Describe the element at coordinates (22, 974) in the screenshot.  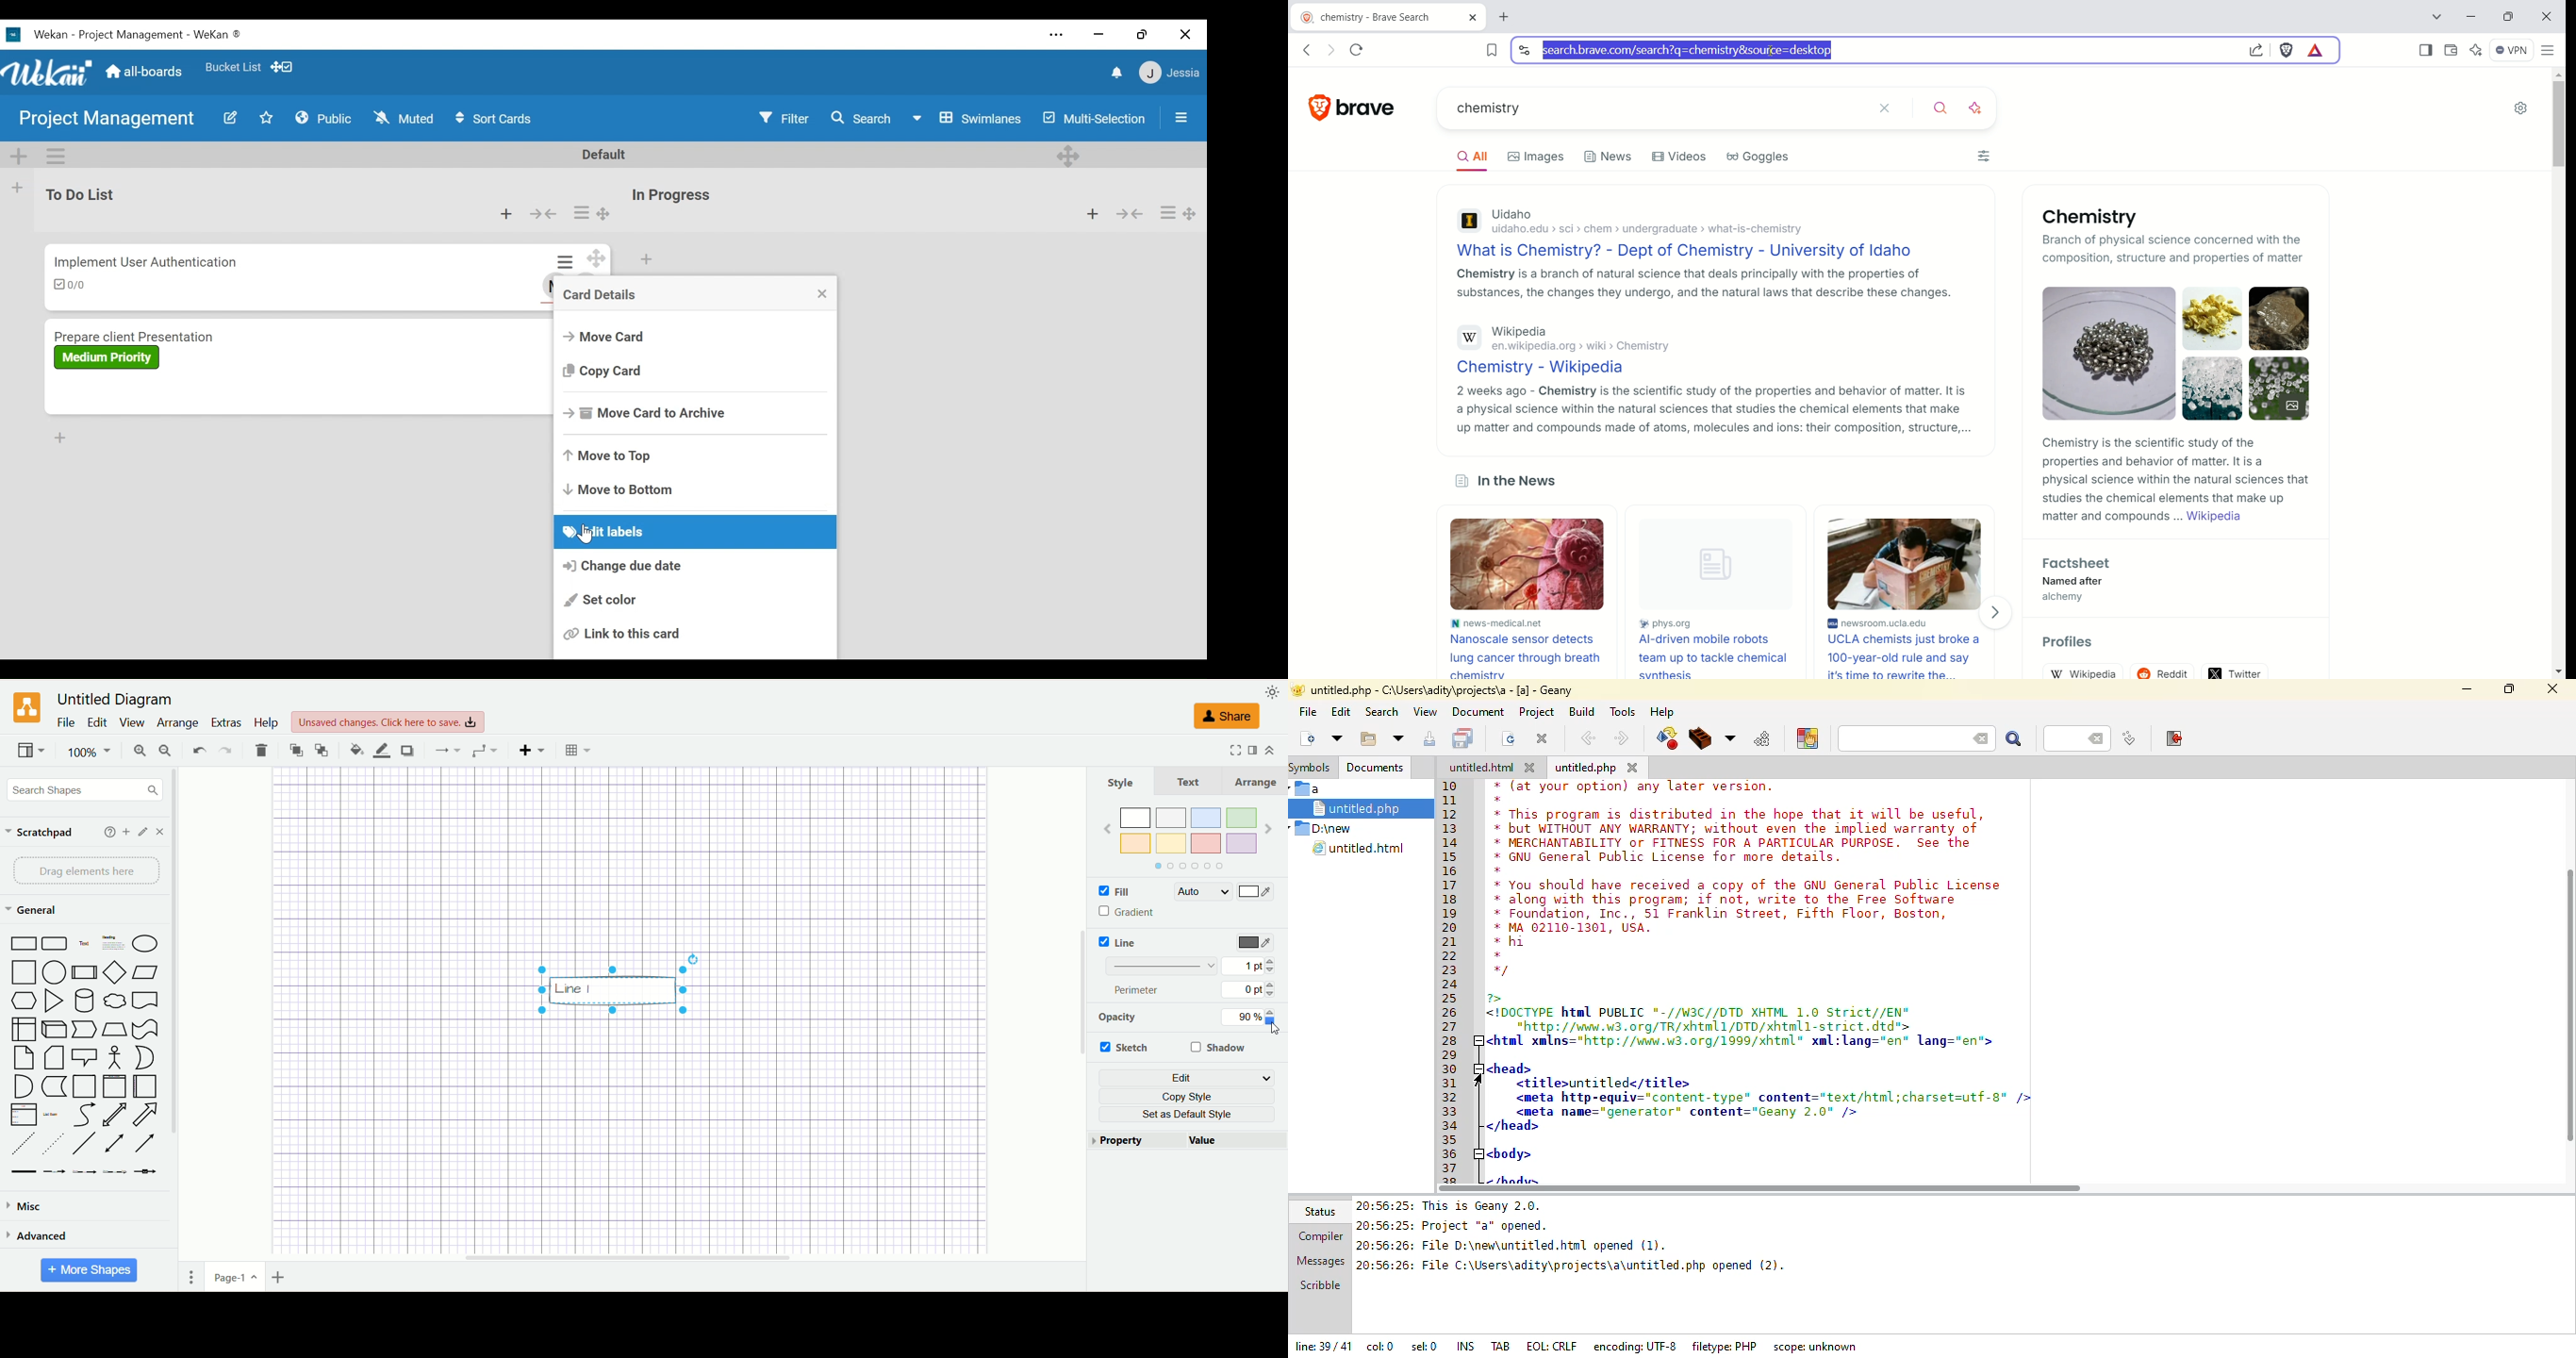
I see `Square` at that location.